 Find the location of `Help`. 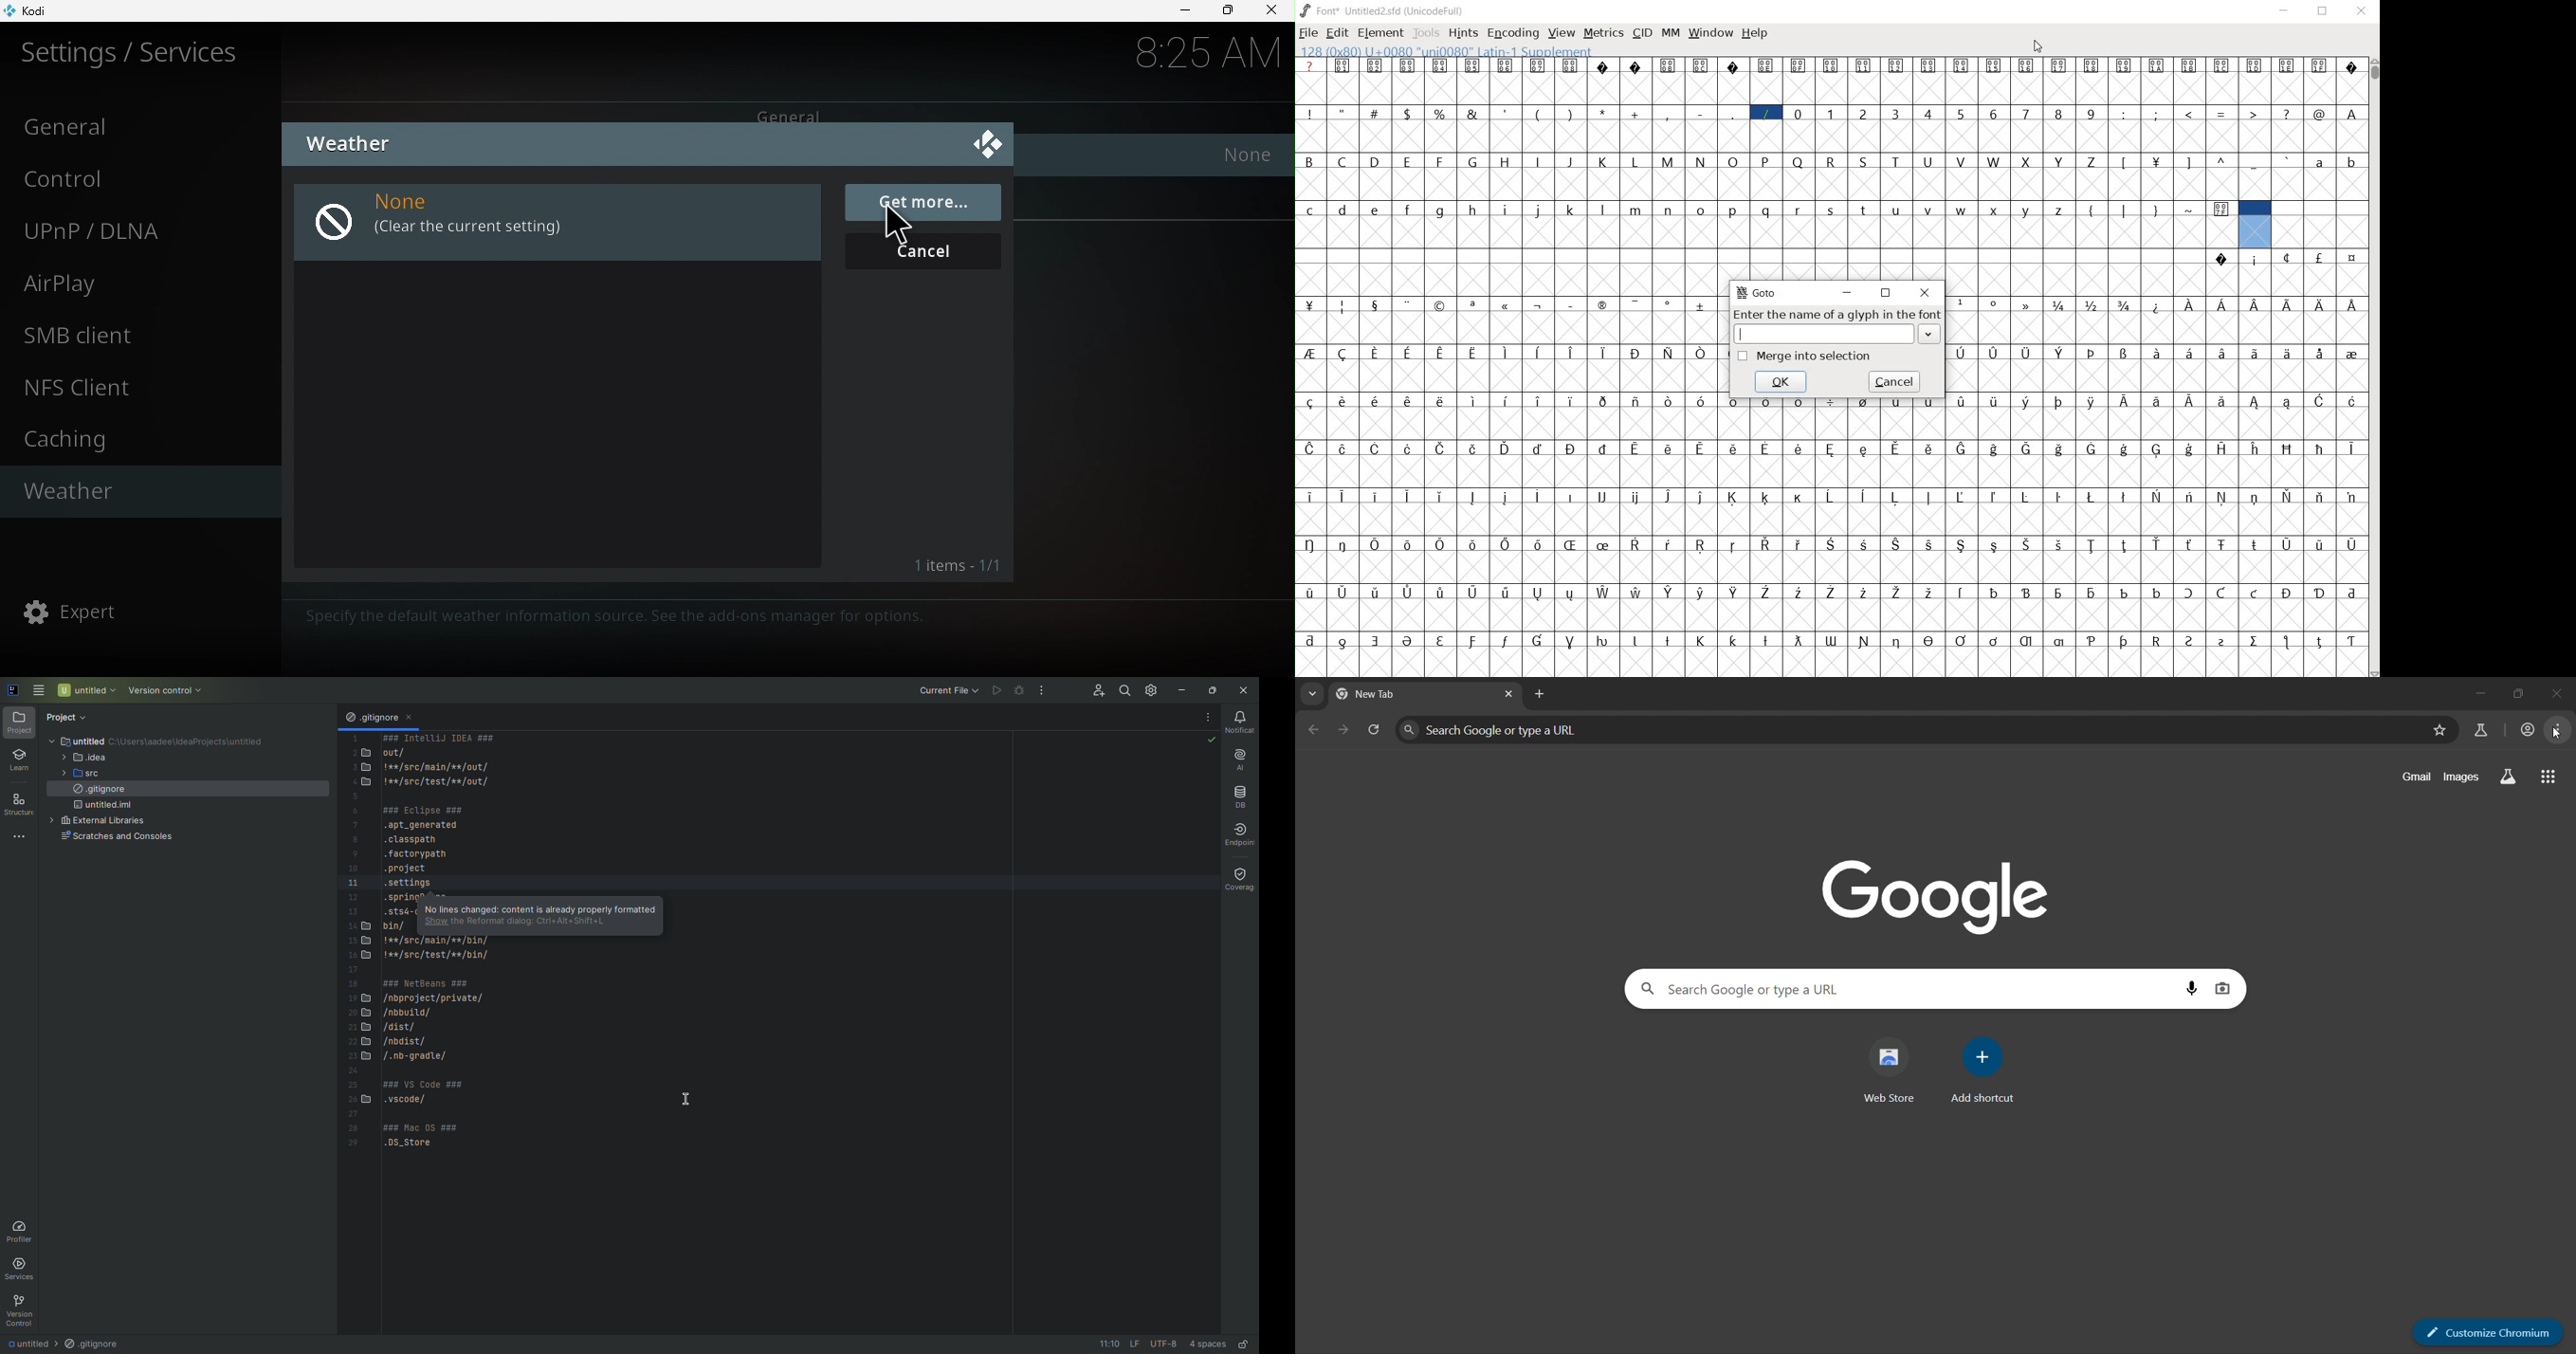

Help is located at coordinates (1756, 33).